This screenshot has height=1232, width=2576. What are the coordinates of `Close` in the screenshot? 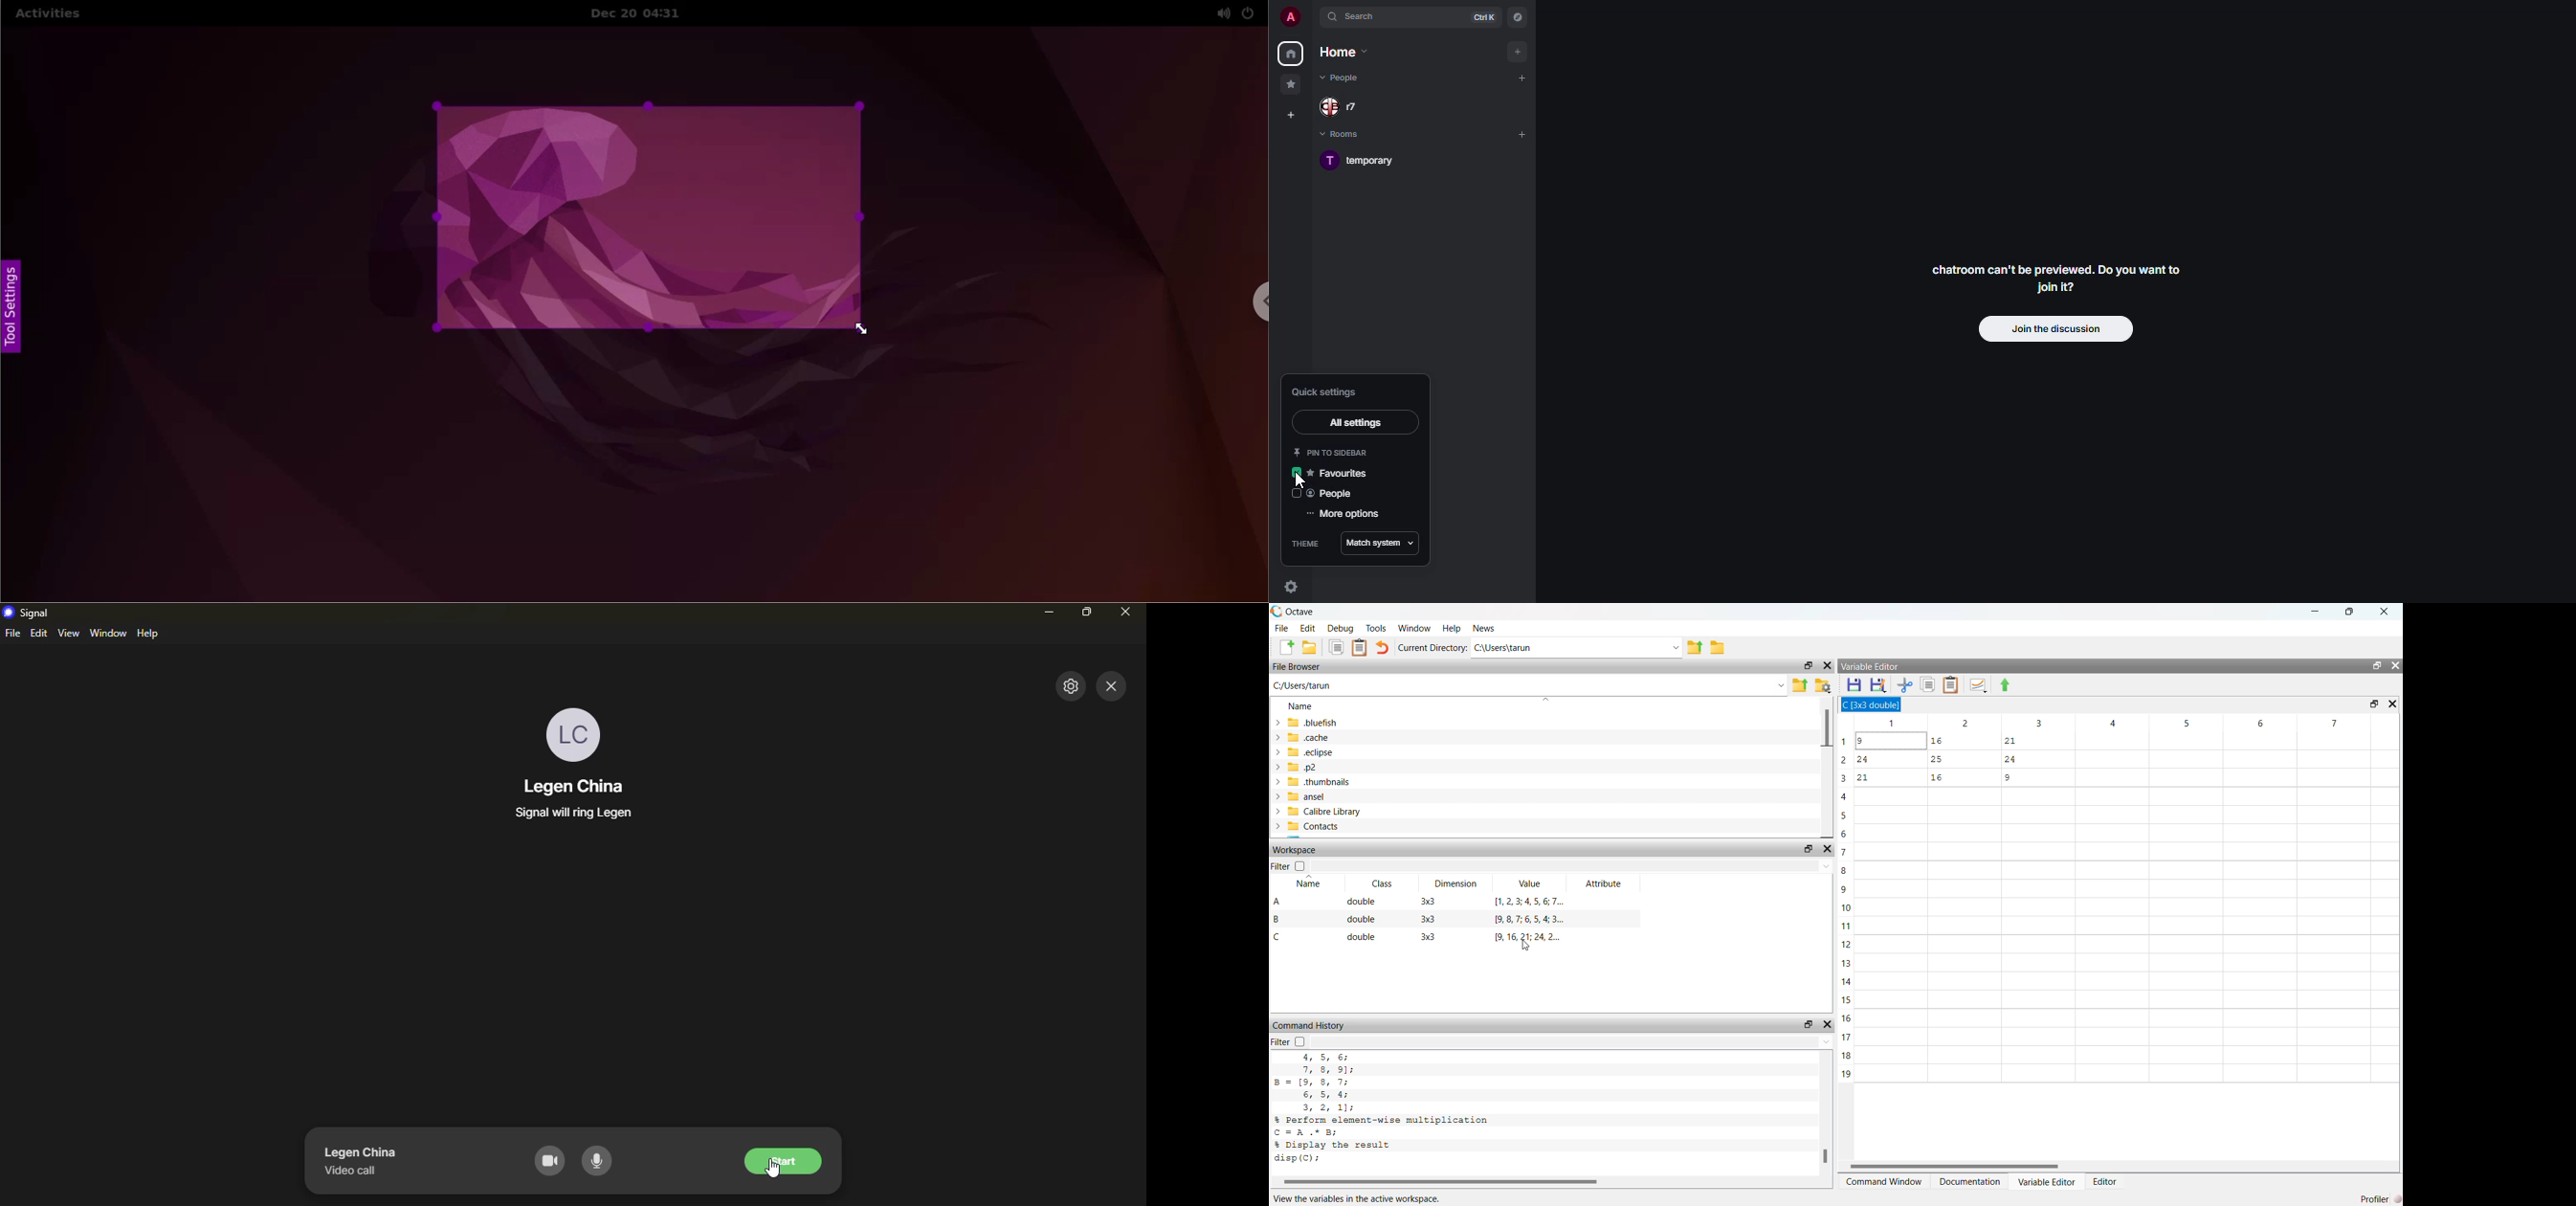 It's located at (2392, 705).